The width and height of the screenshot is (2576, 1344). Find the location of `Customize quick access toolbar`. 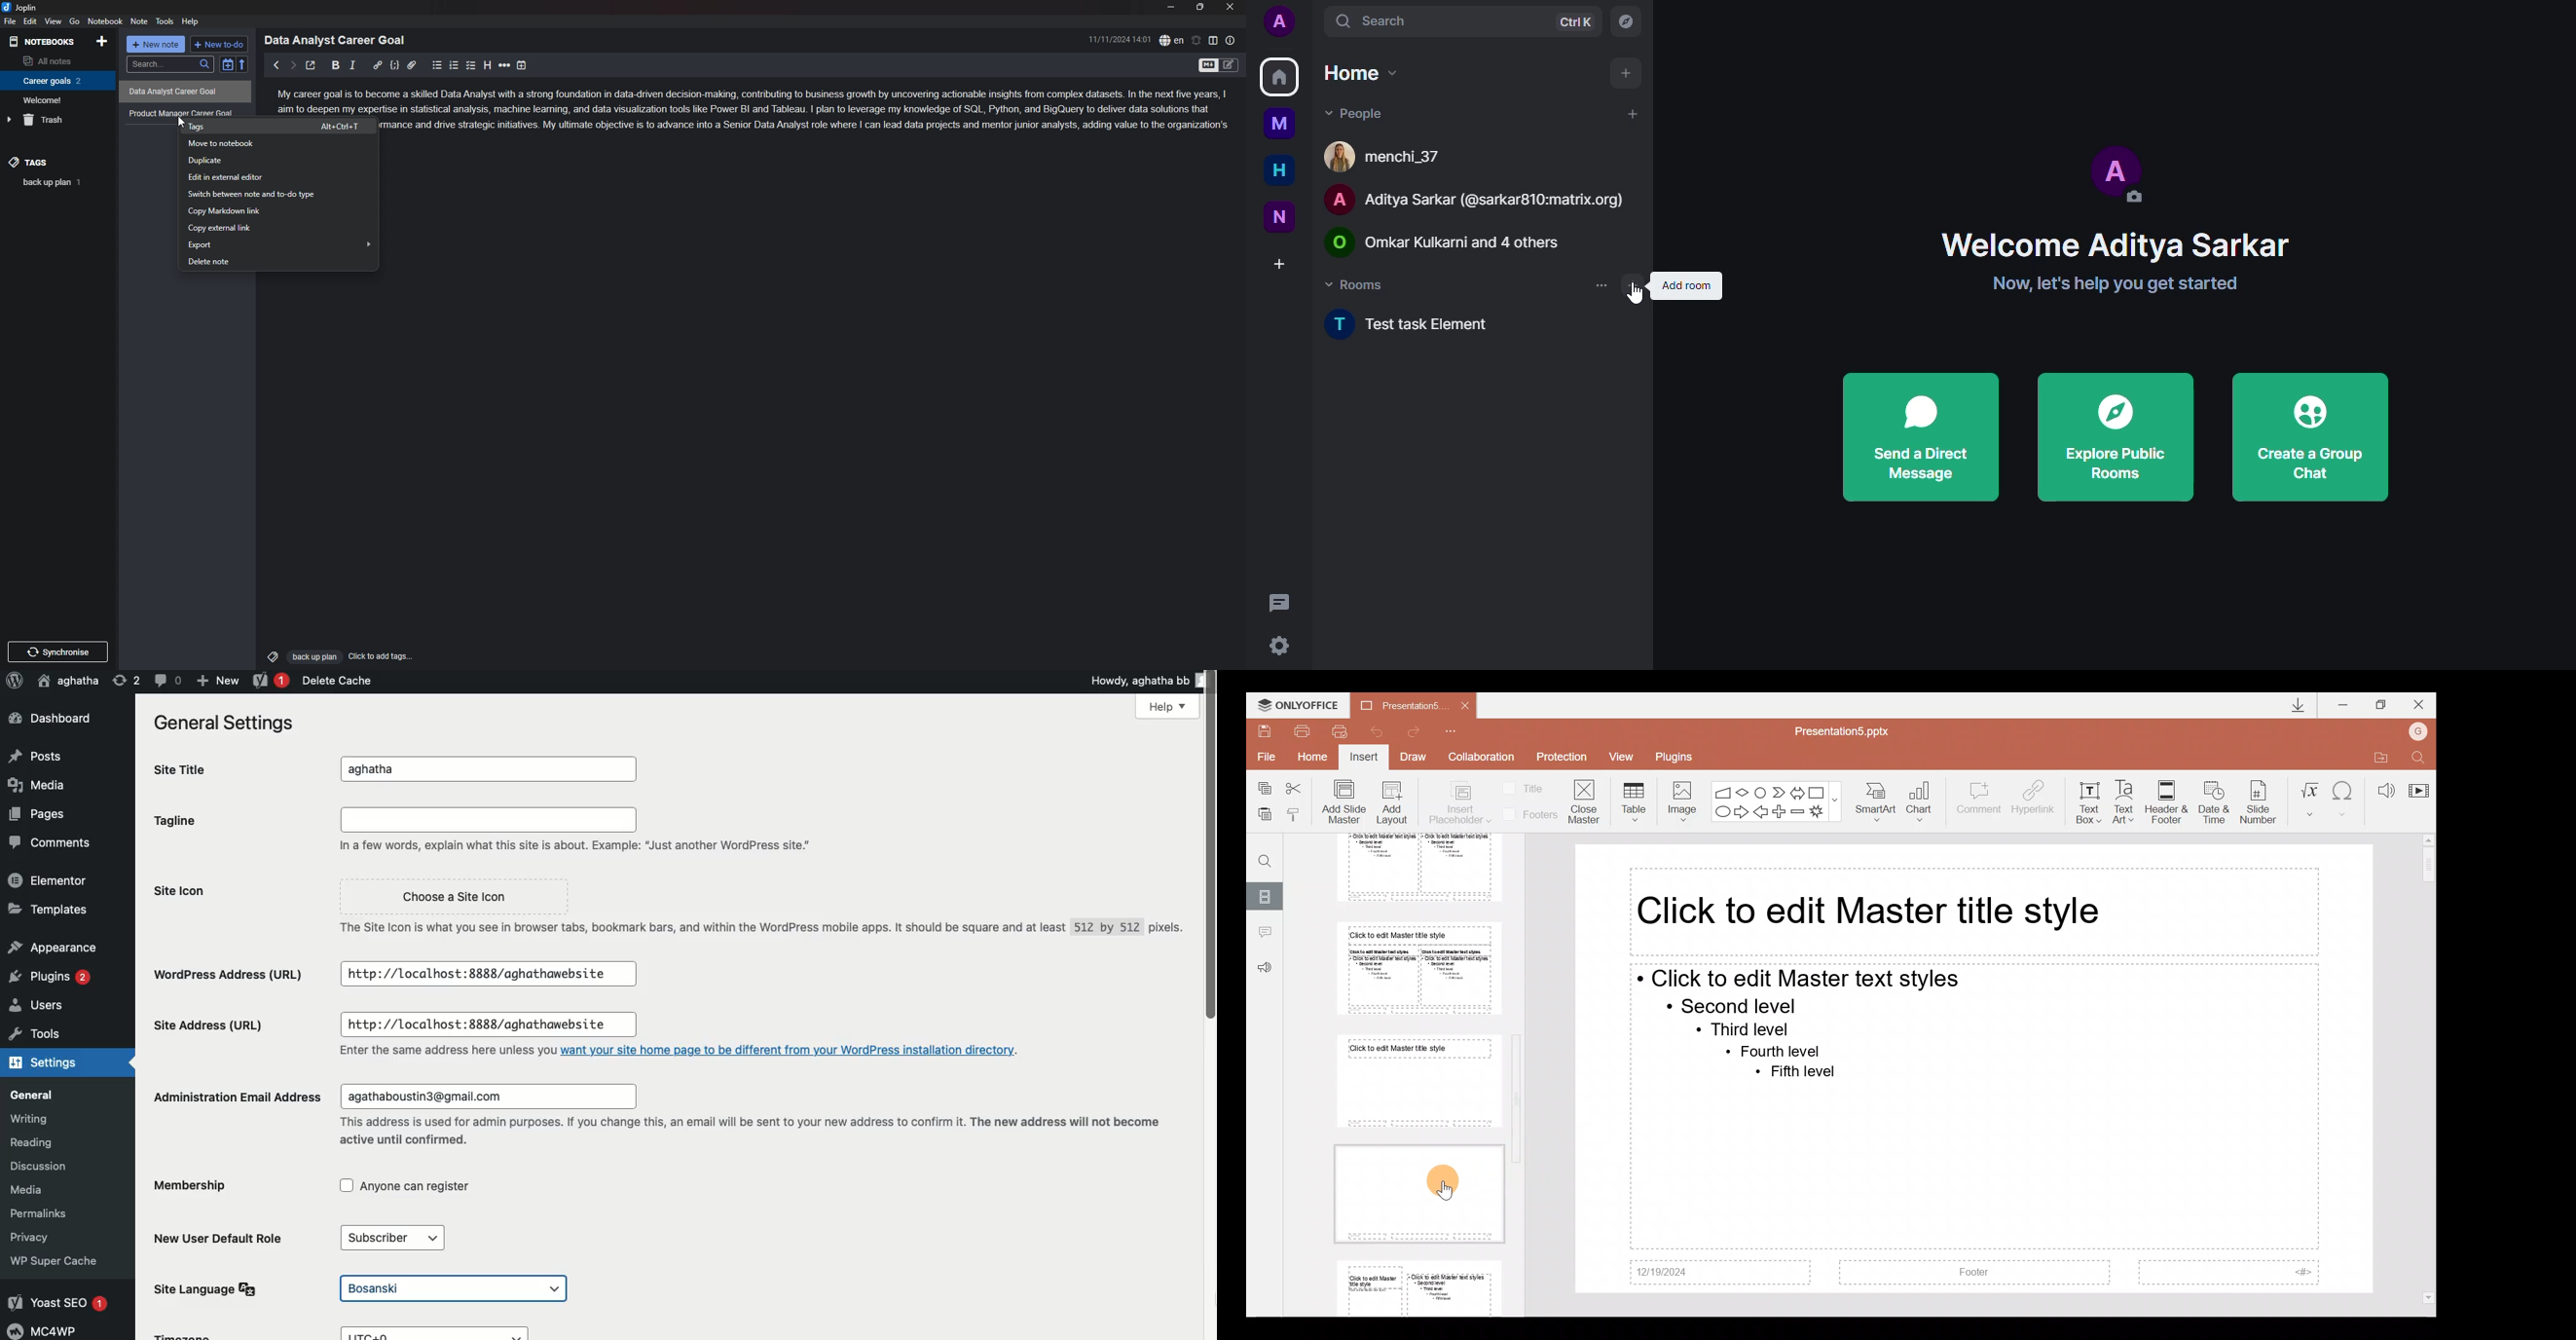

Customize quick access toolbar is located at coordinates (1459, 731).